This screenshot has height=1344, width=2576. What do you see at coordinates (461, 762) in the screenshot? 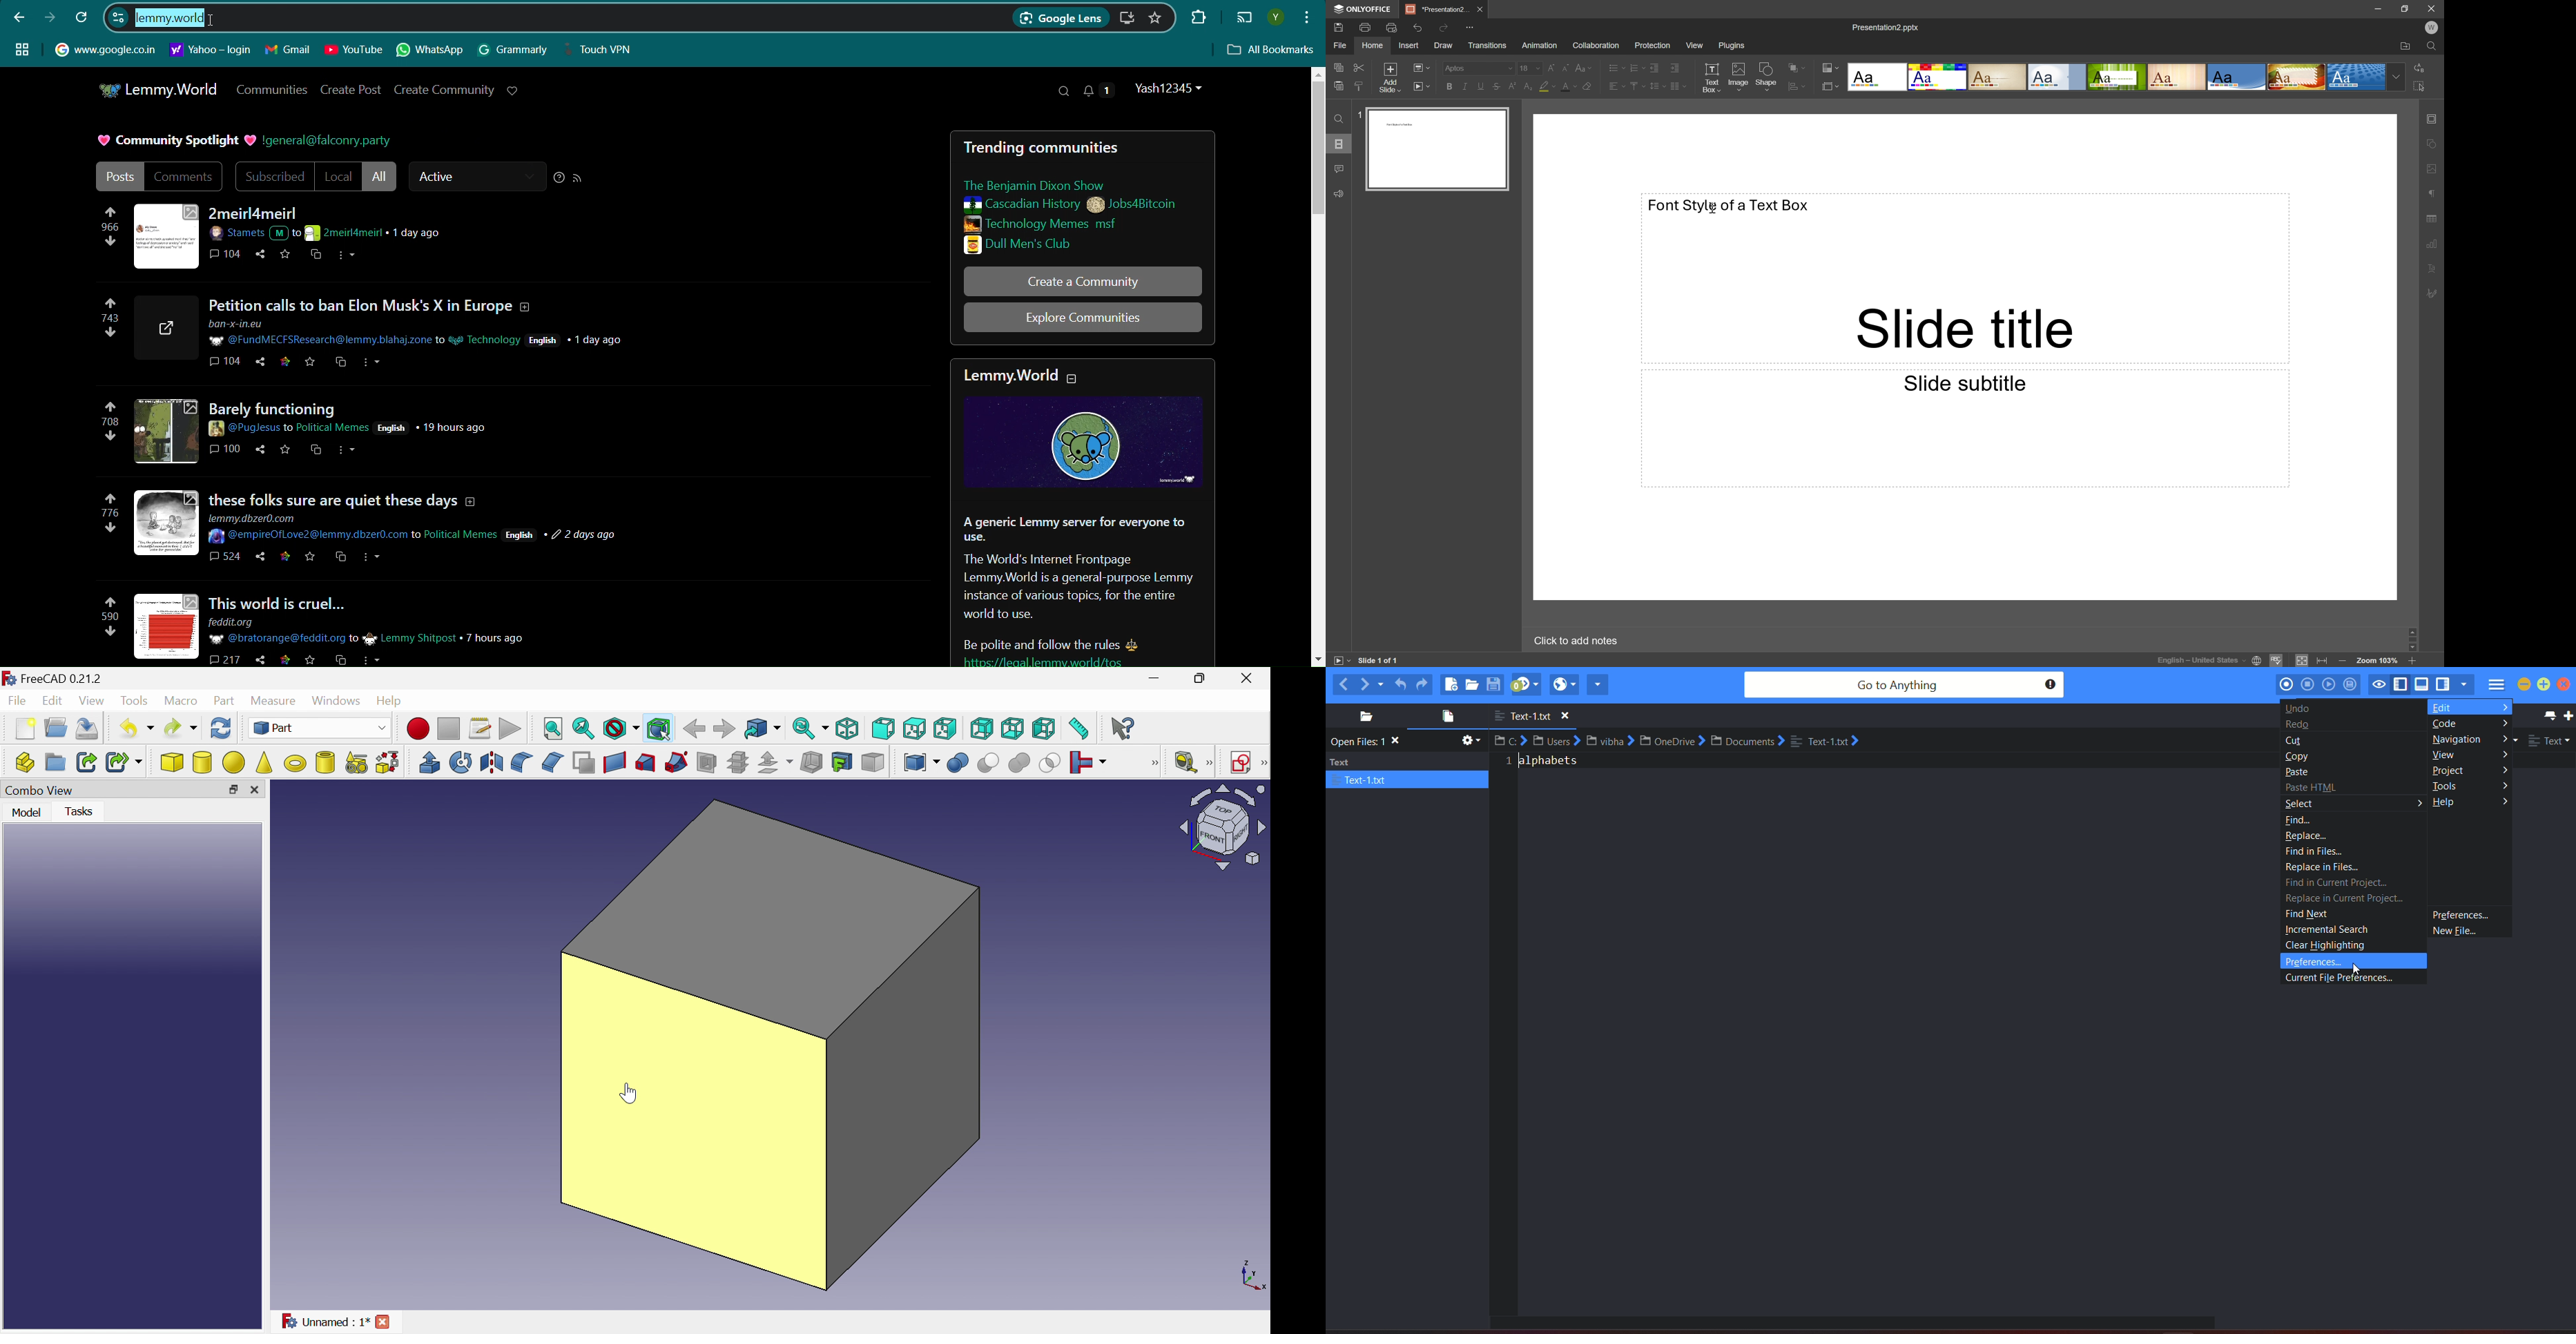
I see `Revolve...` at bounding box center [461, 762].